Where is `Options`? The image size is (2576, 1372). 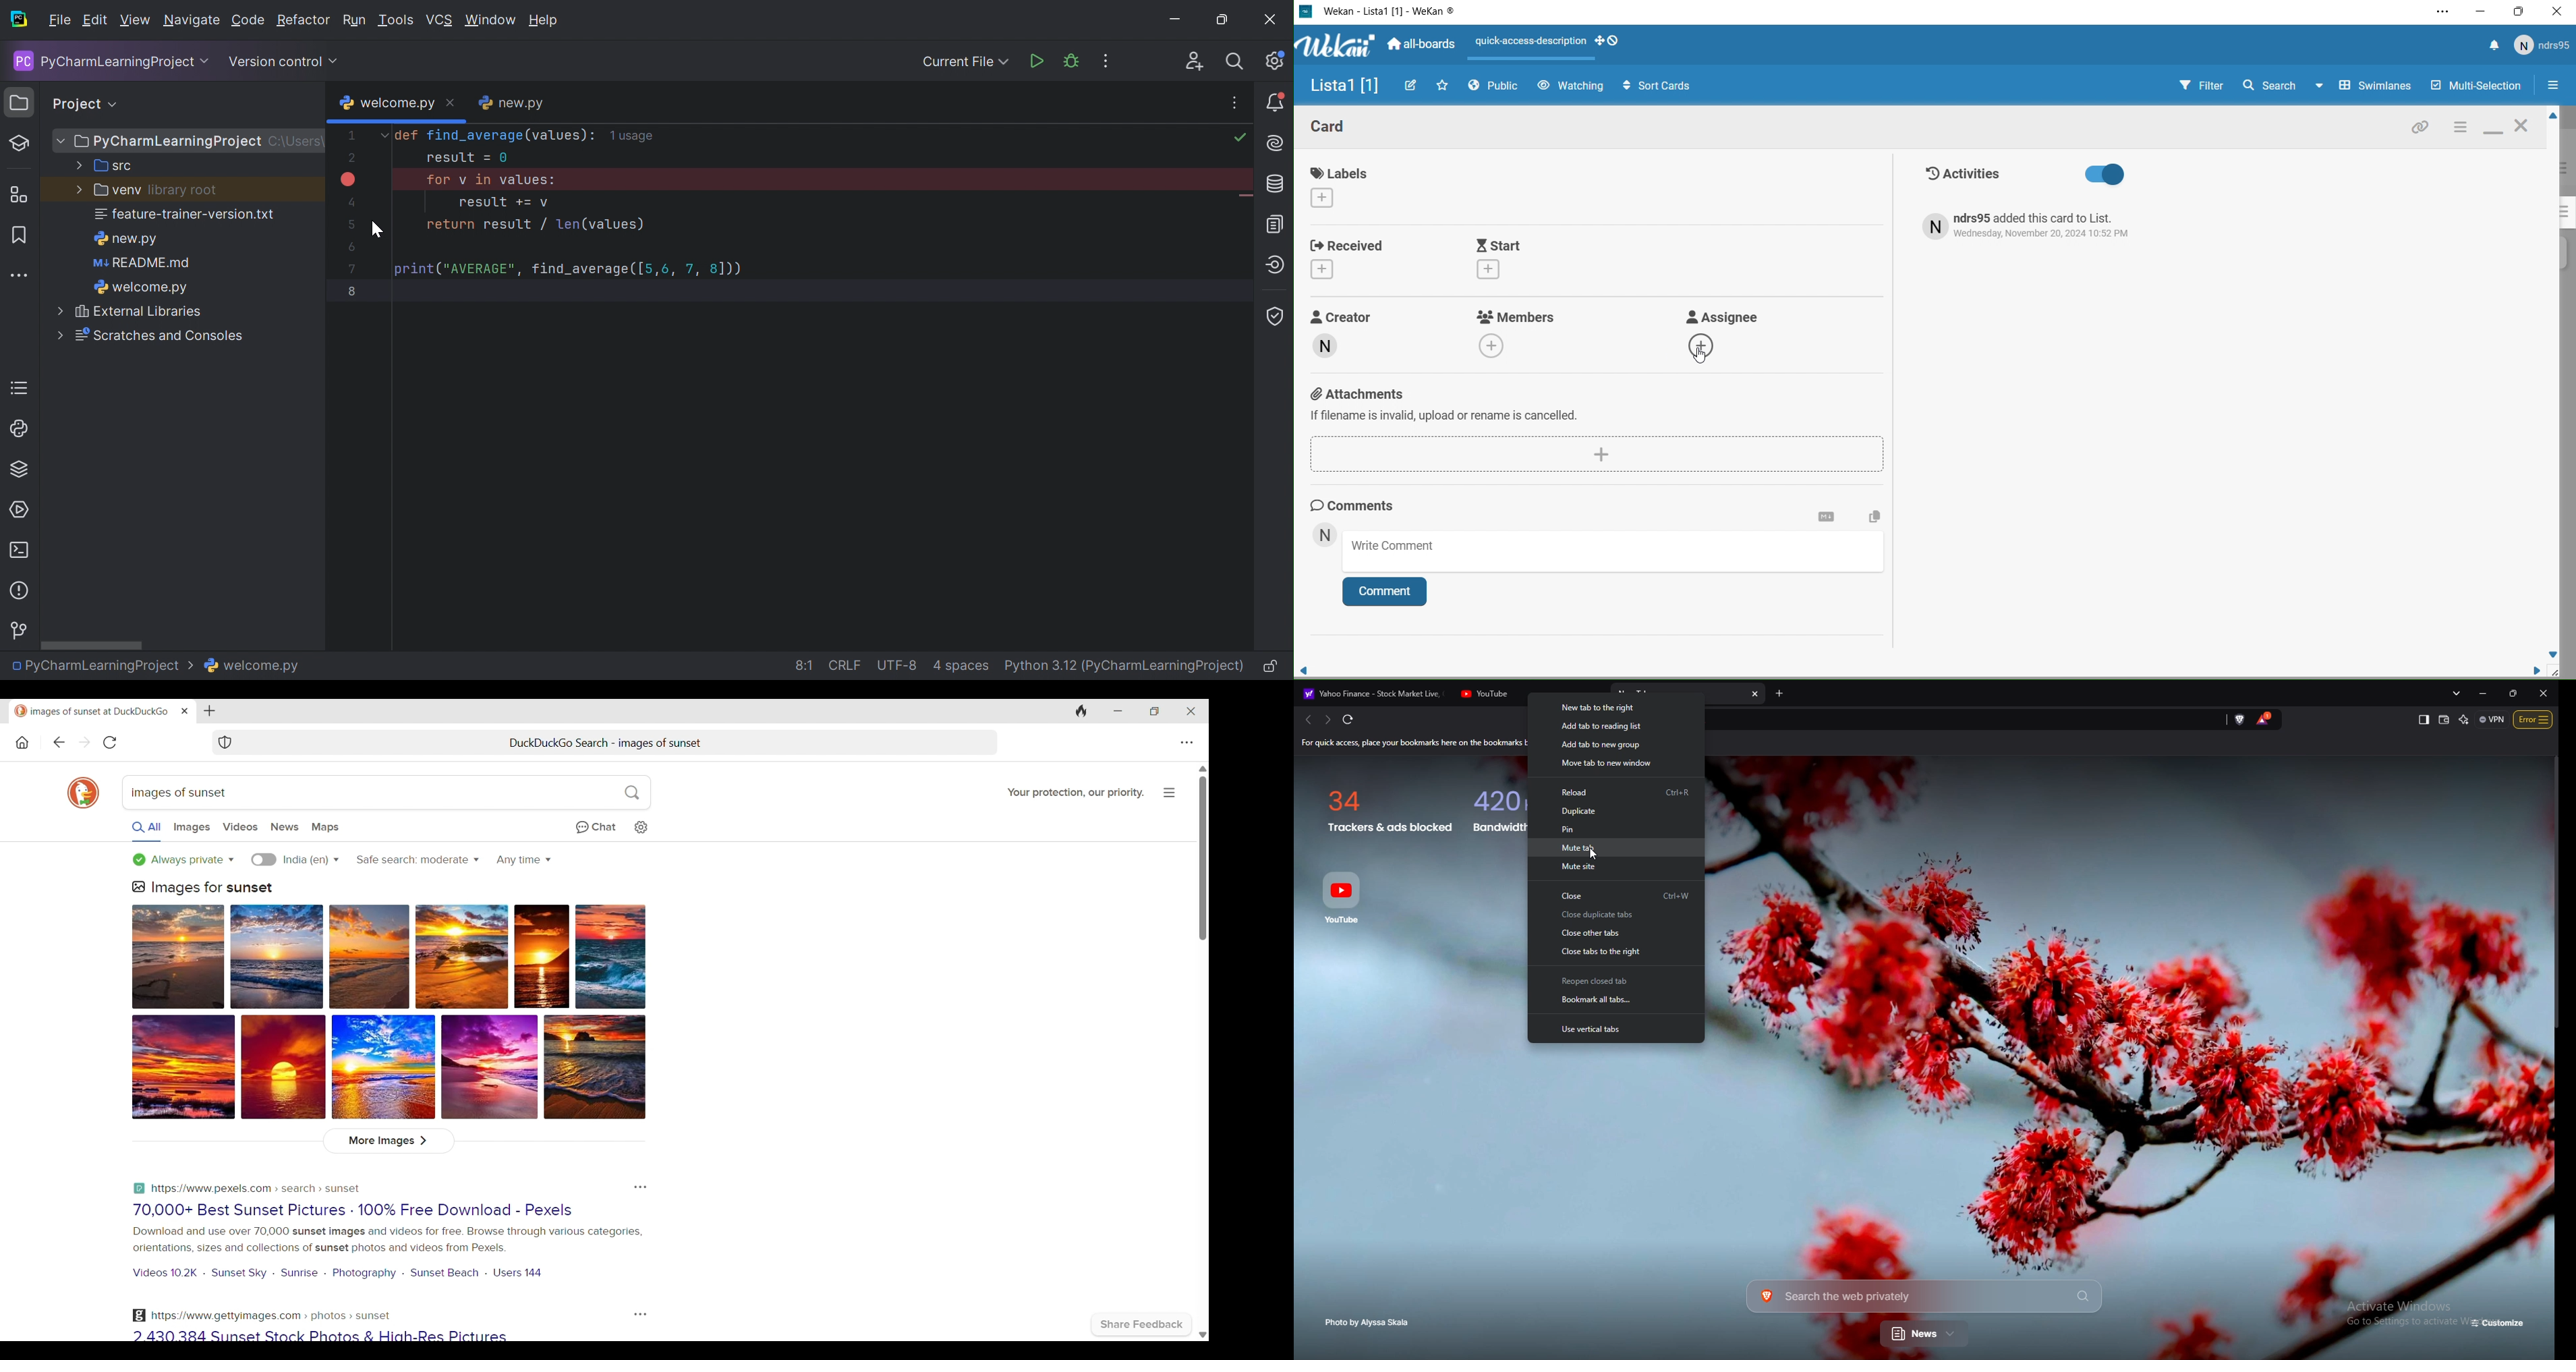 Options is located at coordinates (2553, 87).